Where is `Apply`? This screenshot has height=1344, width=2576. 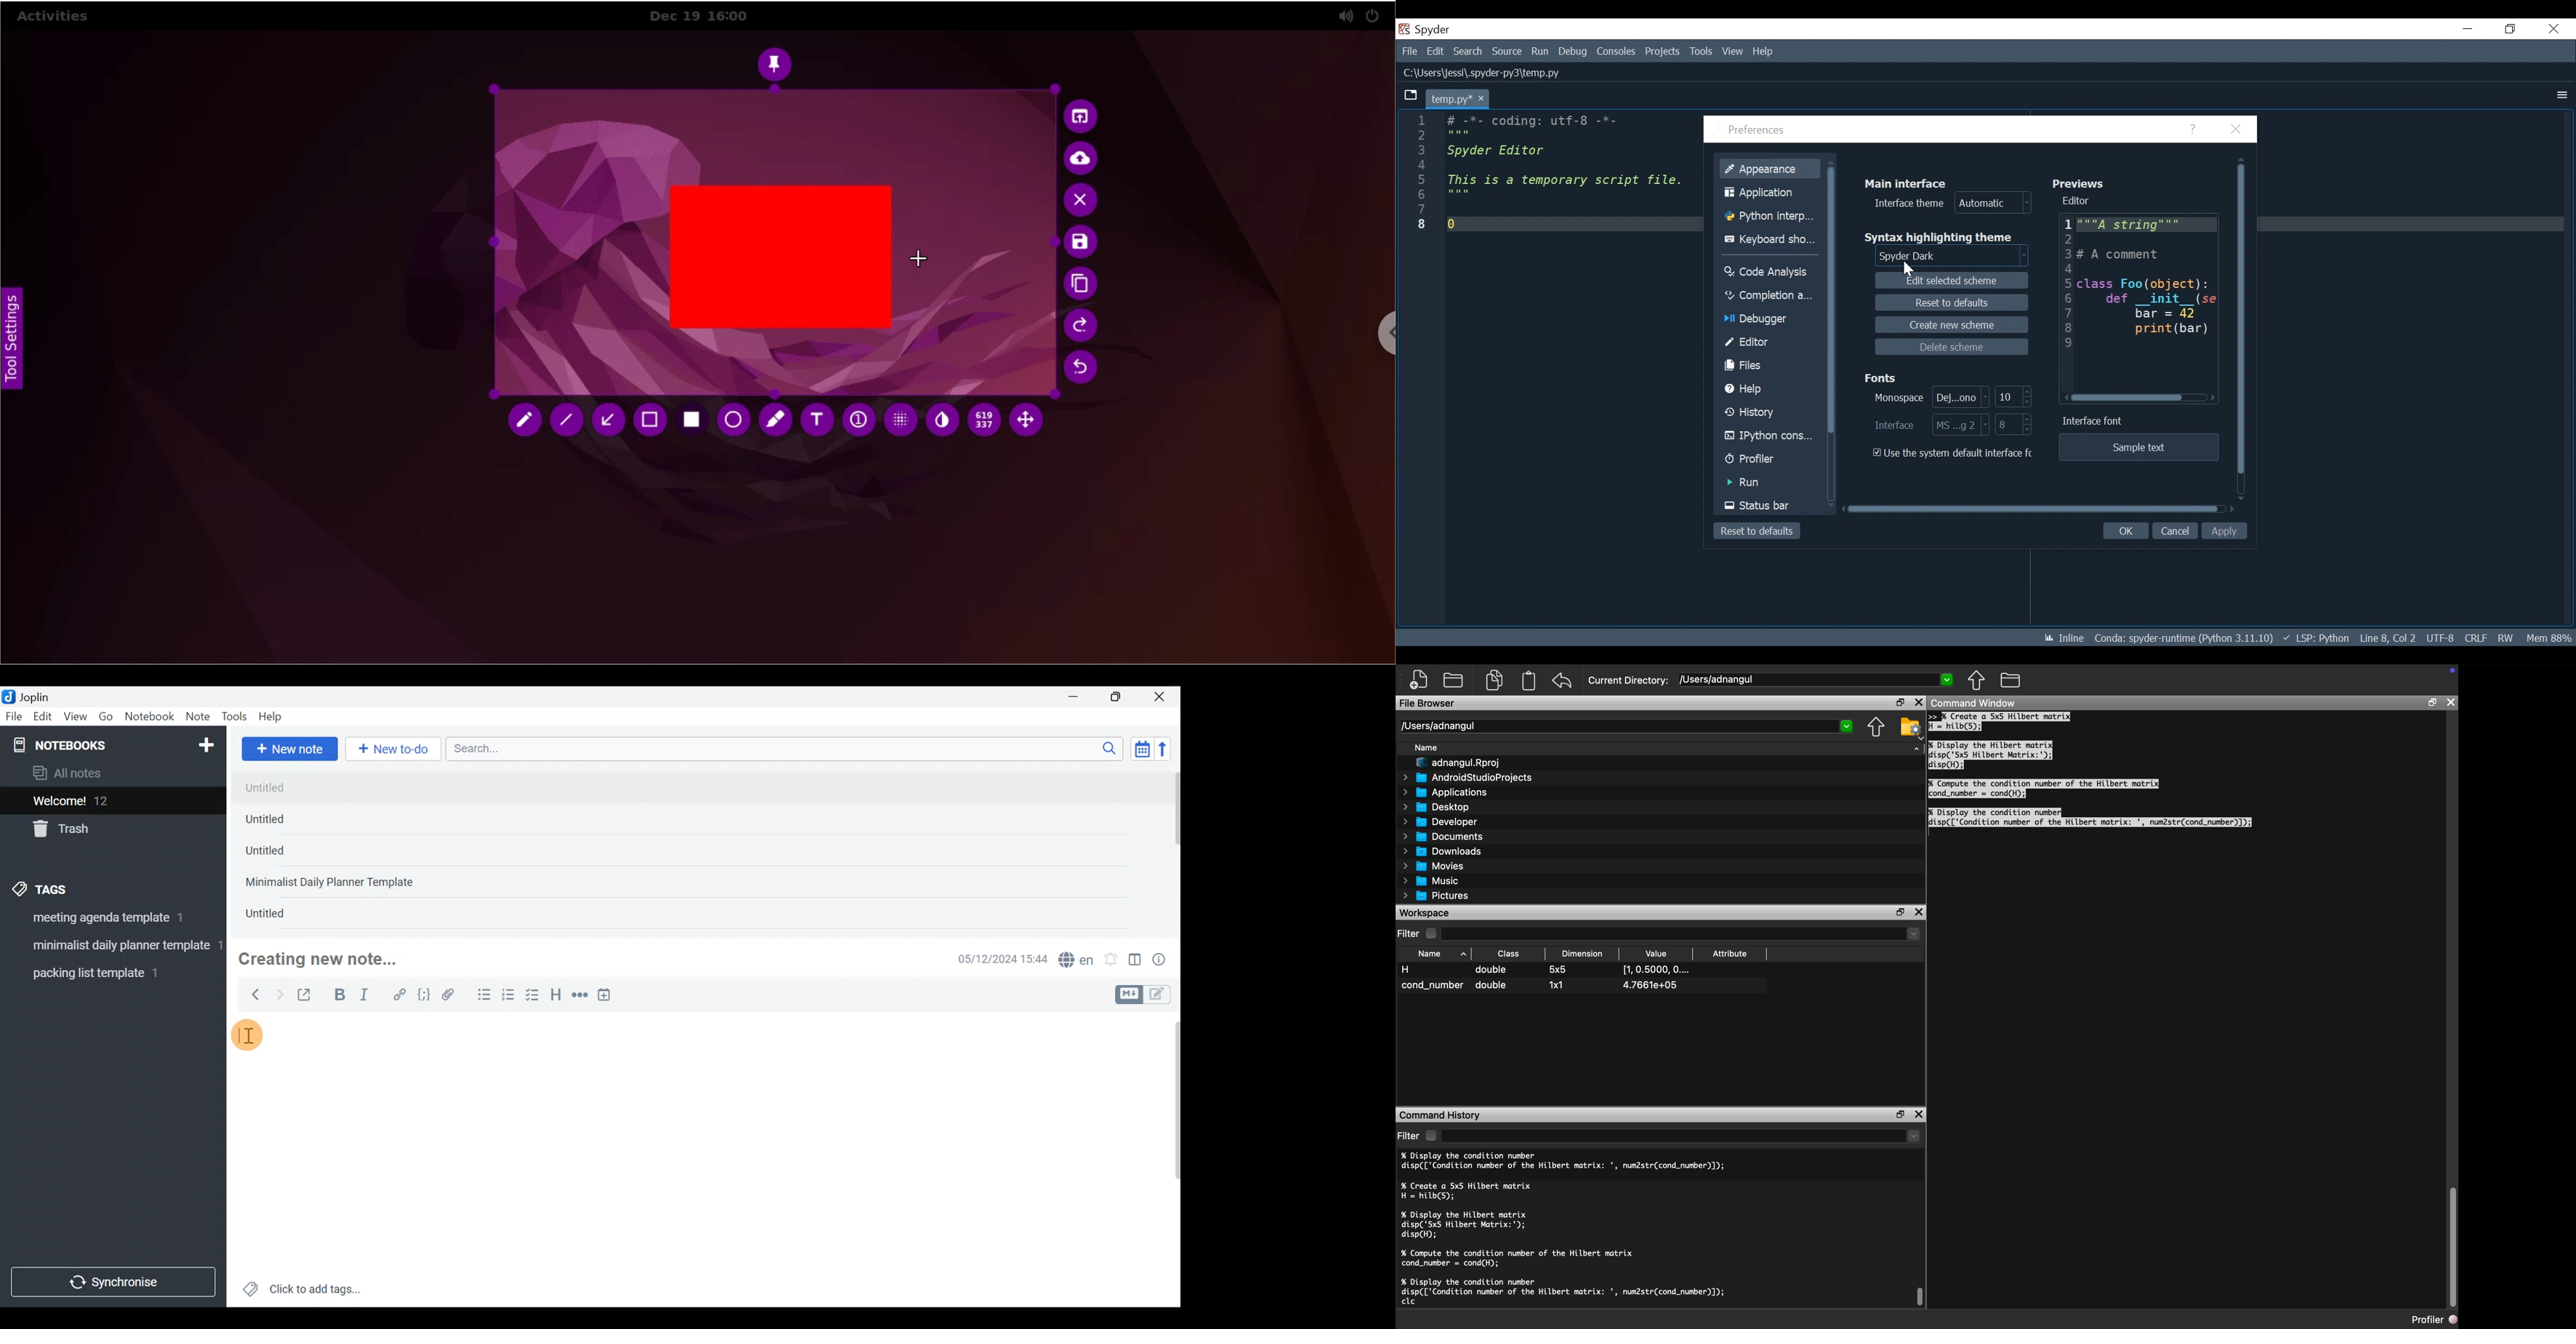 Apply is located at coordinates (2225, 531).